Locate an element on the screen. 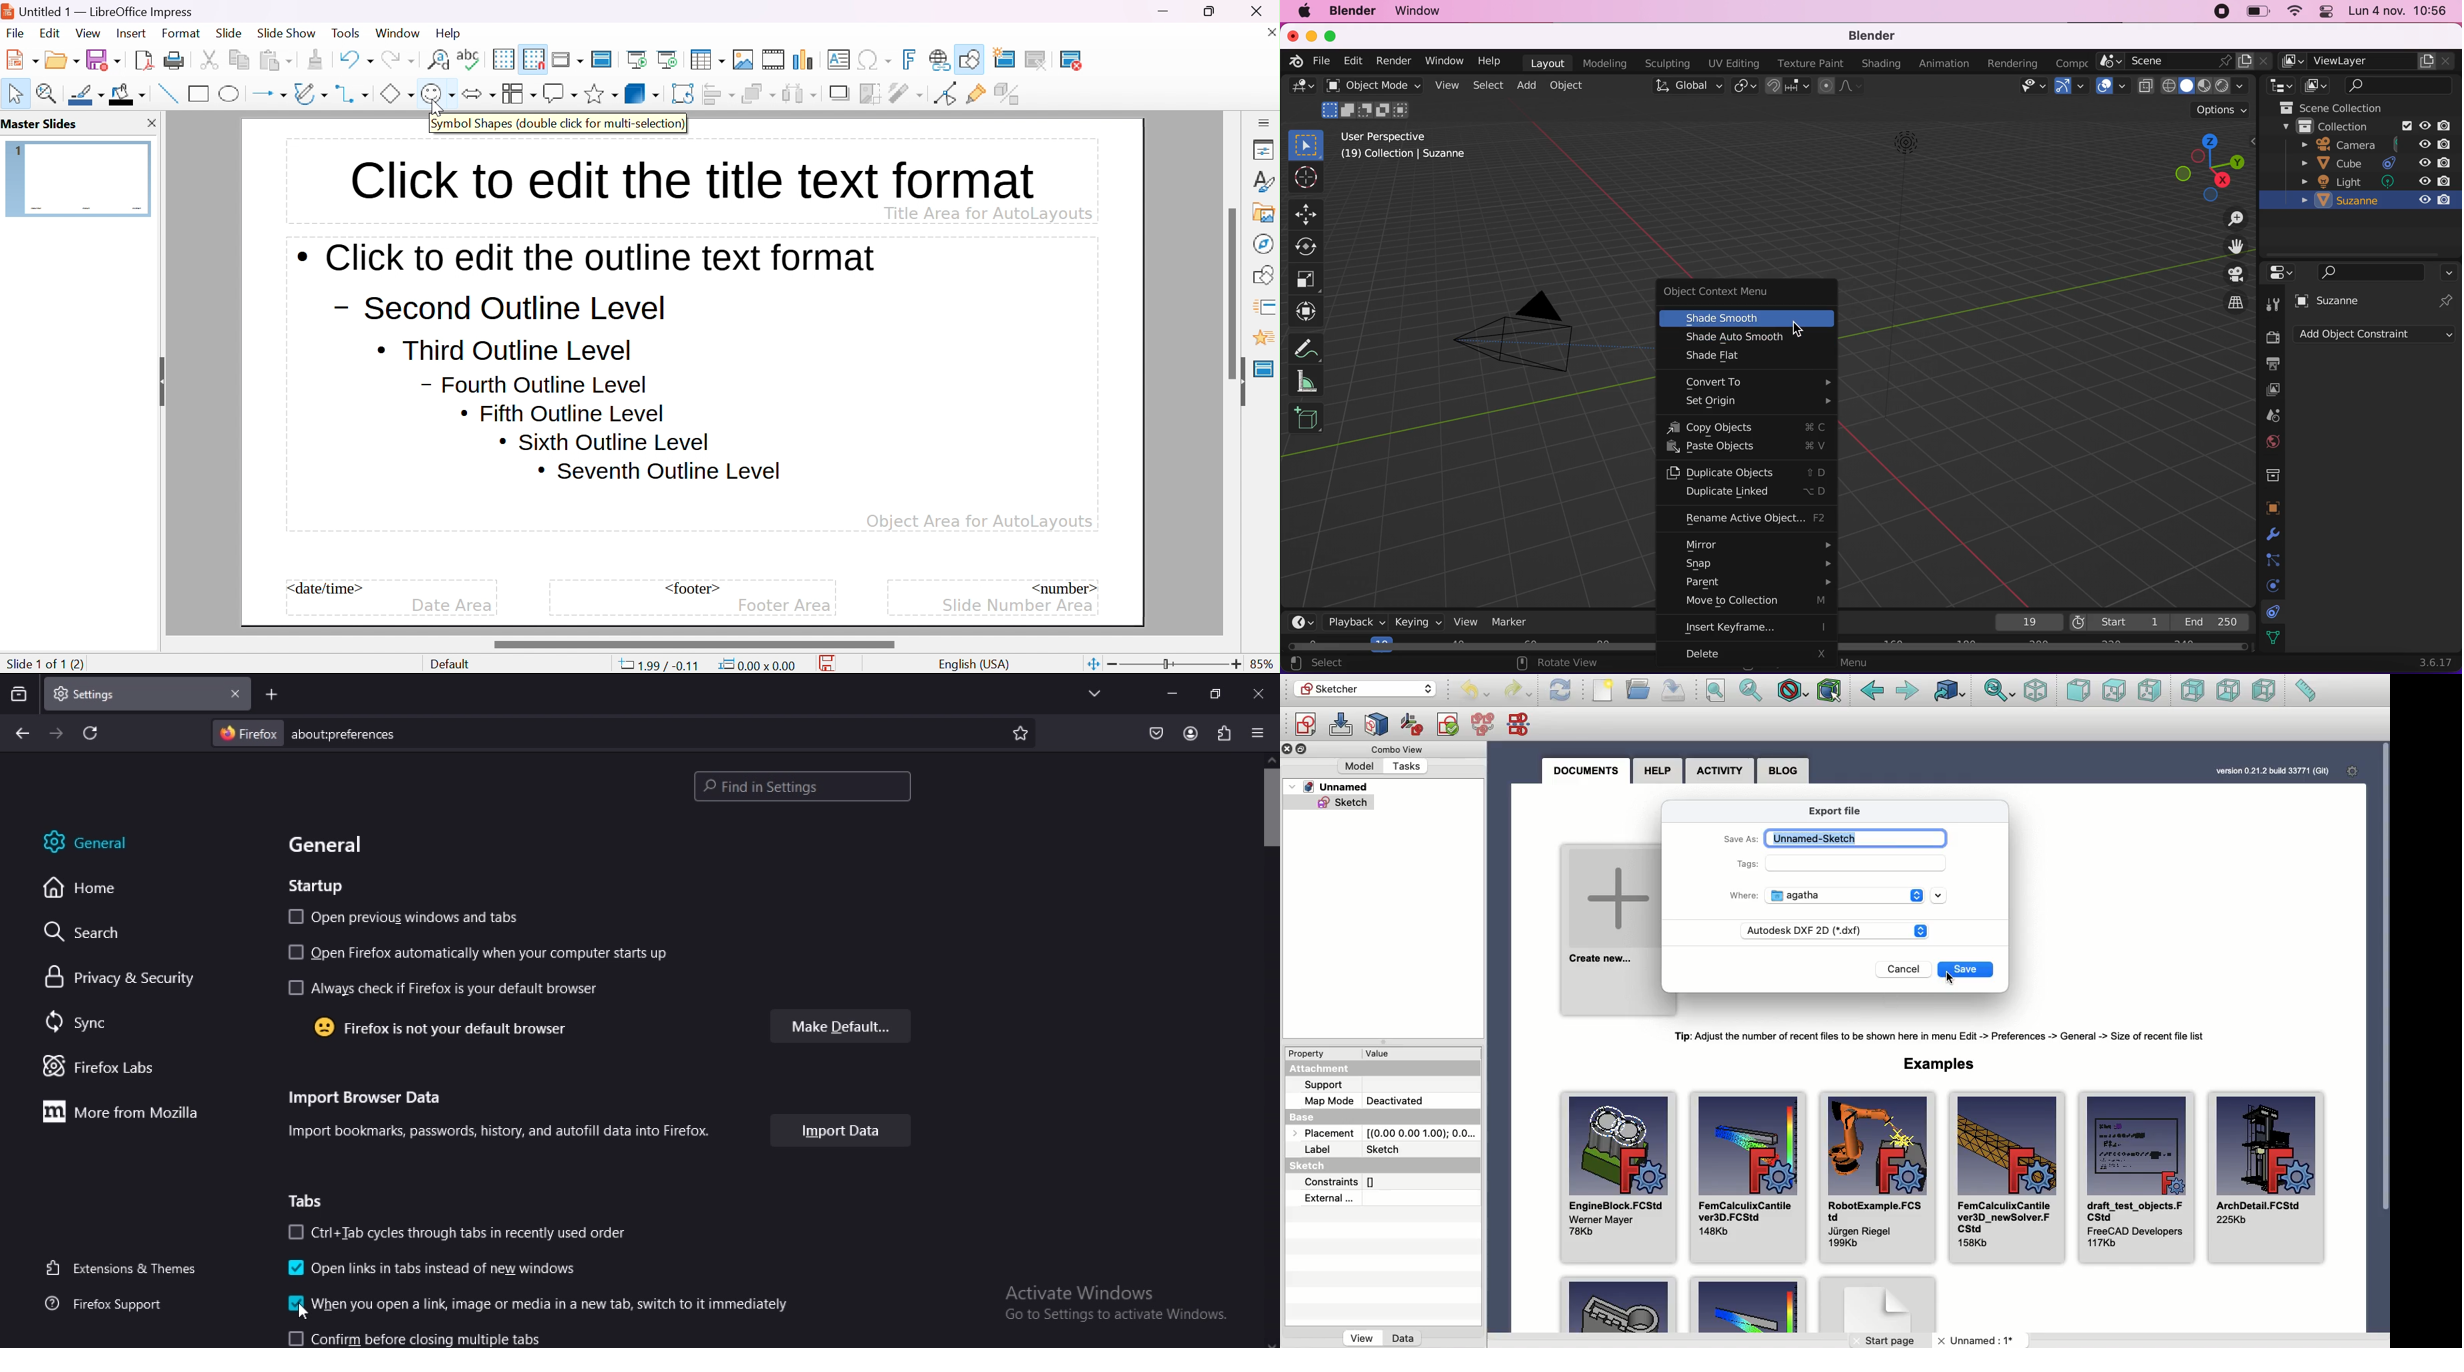 The height and width of the screenshot is (1372, 2464). Fit selection is located at coordinates (1750, 690).